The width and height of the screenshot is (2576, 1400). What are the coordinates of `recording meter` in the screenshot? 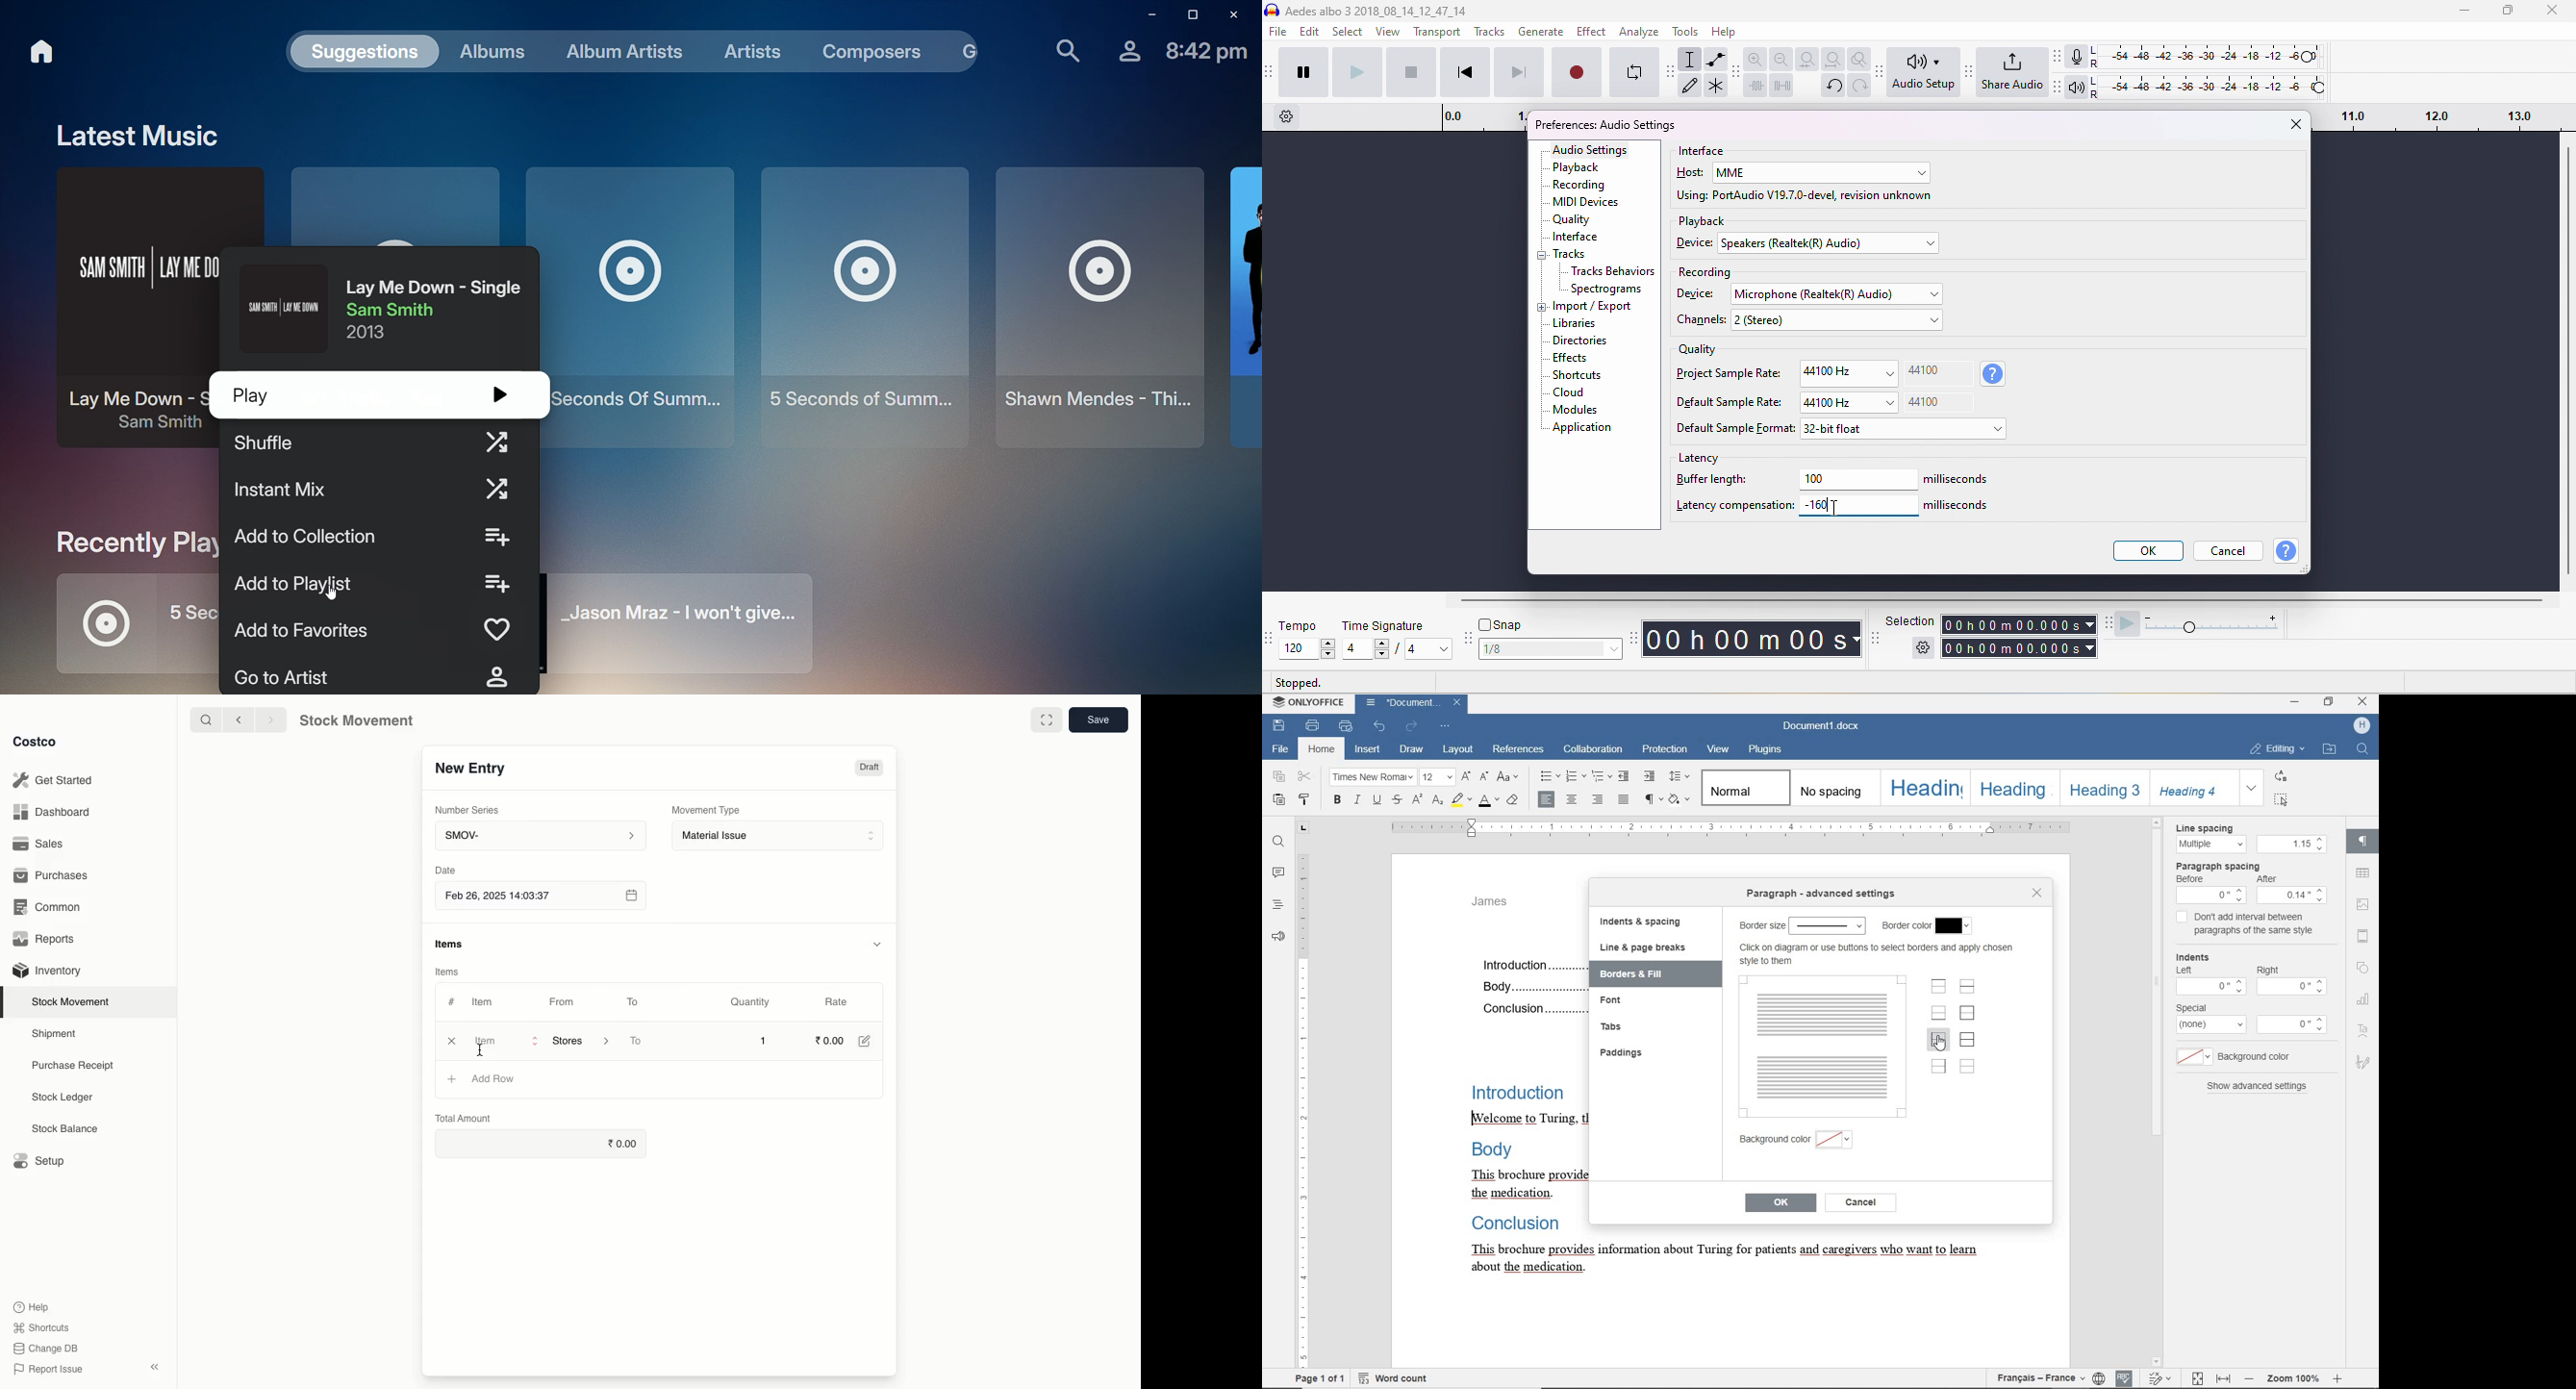 It's located at (2077, 58).